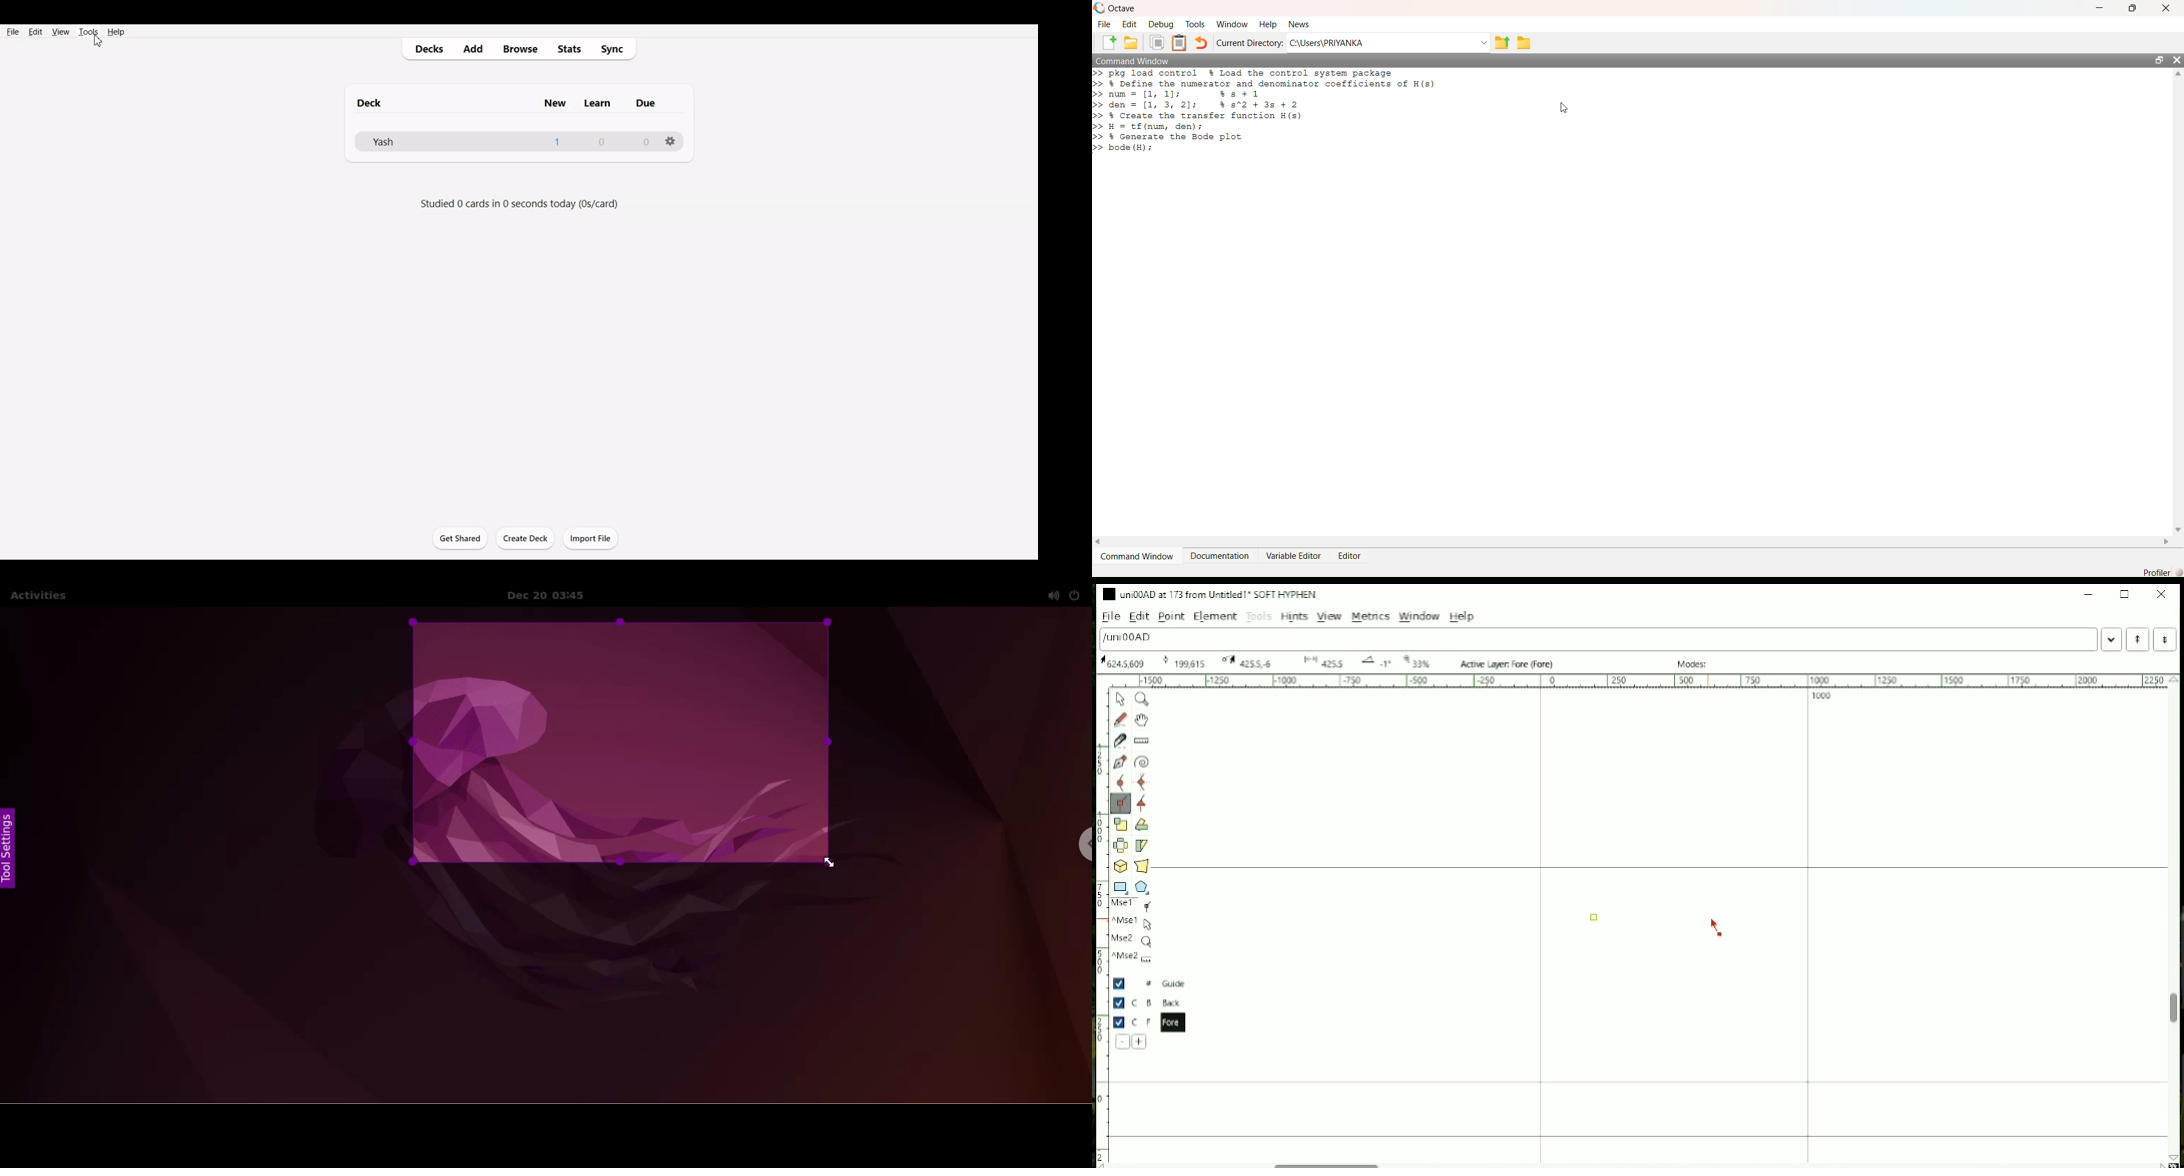 This screenshot has height=1176, width=2184. I want to click on Add a corner point, so click(1120, 804).